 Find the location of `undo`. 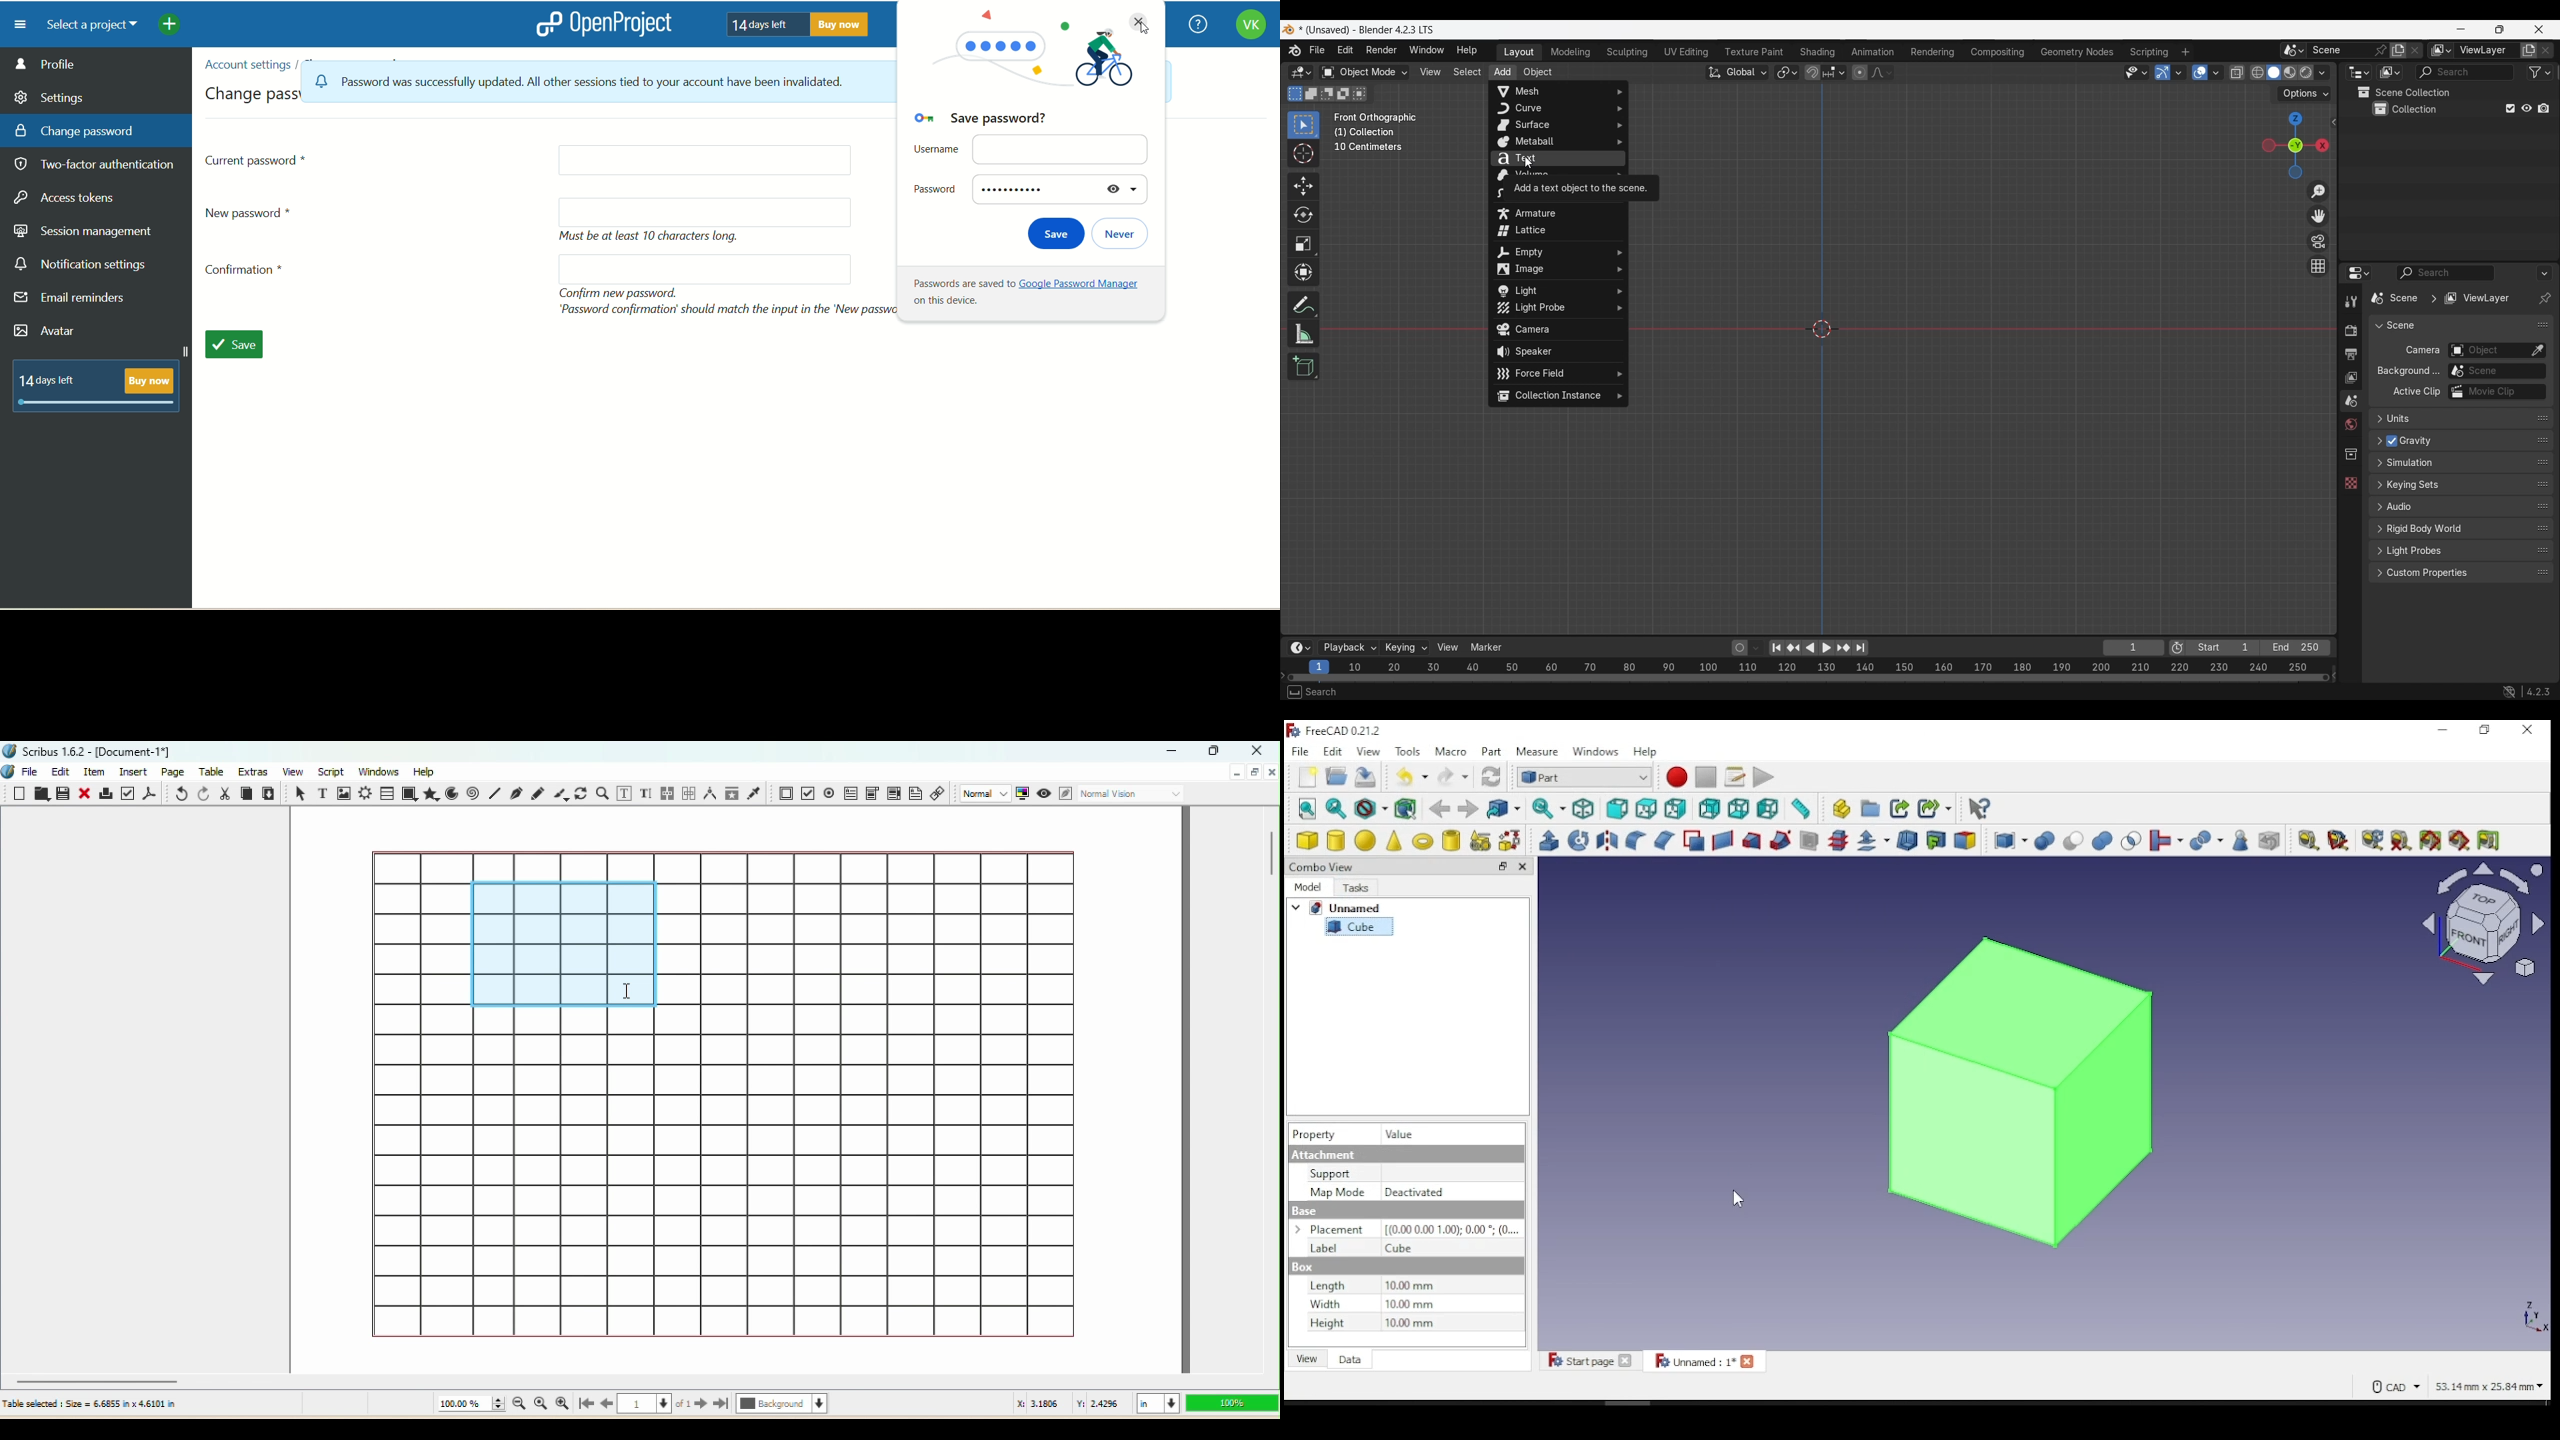

undo is located at coordinates (1412, 775).